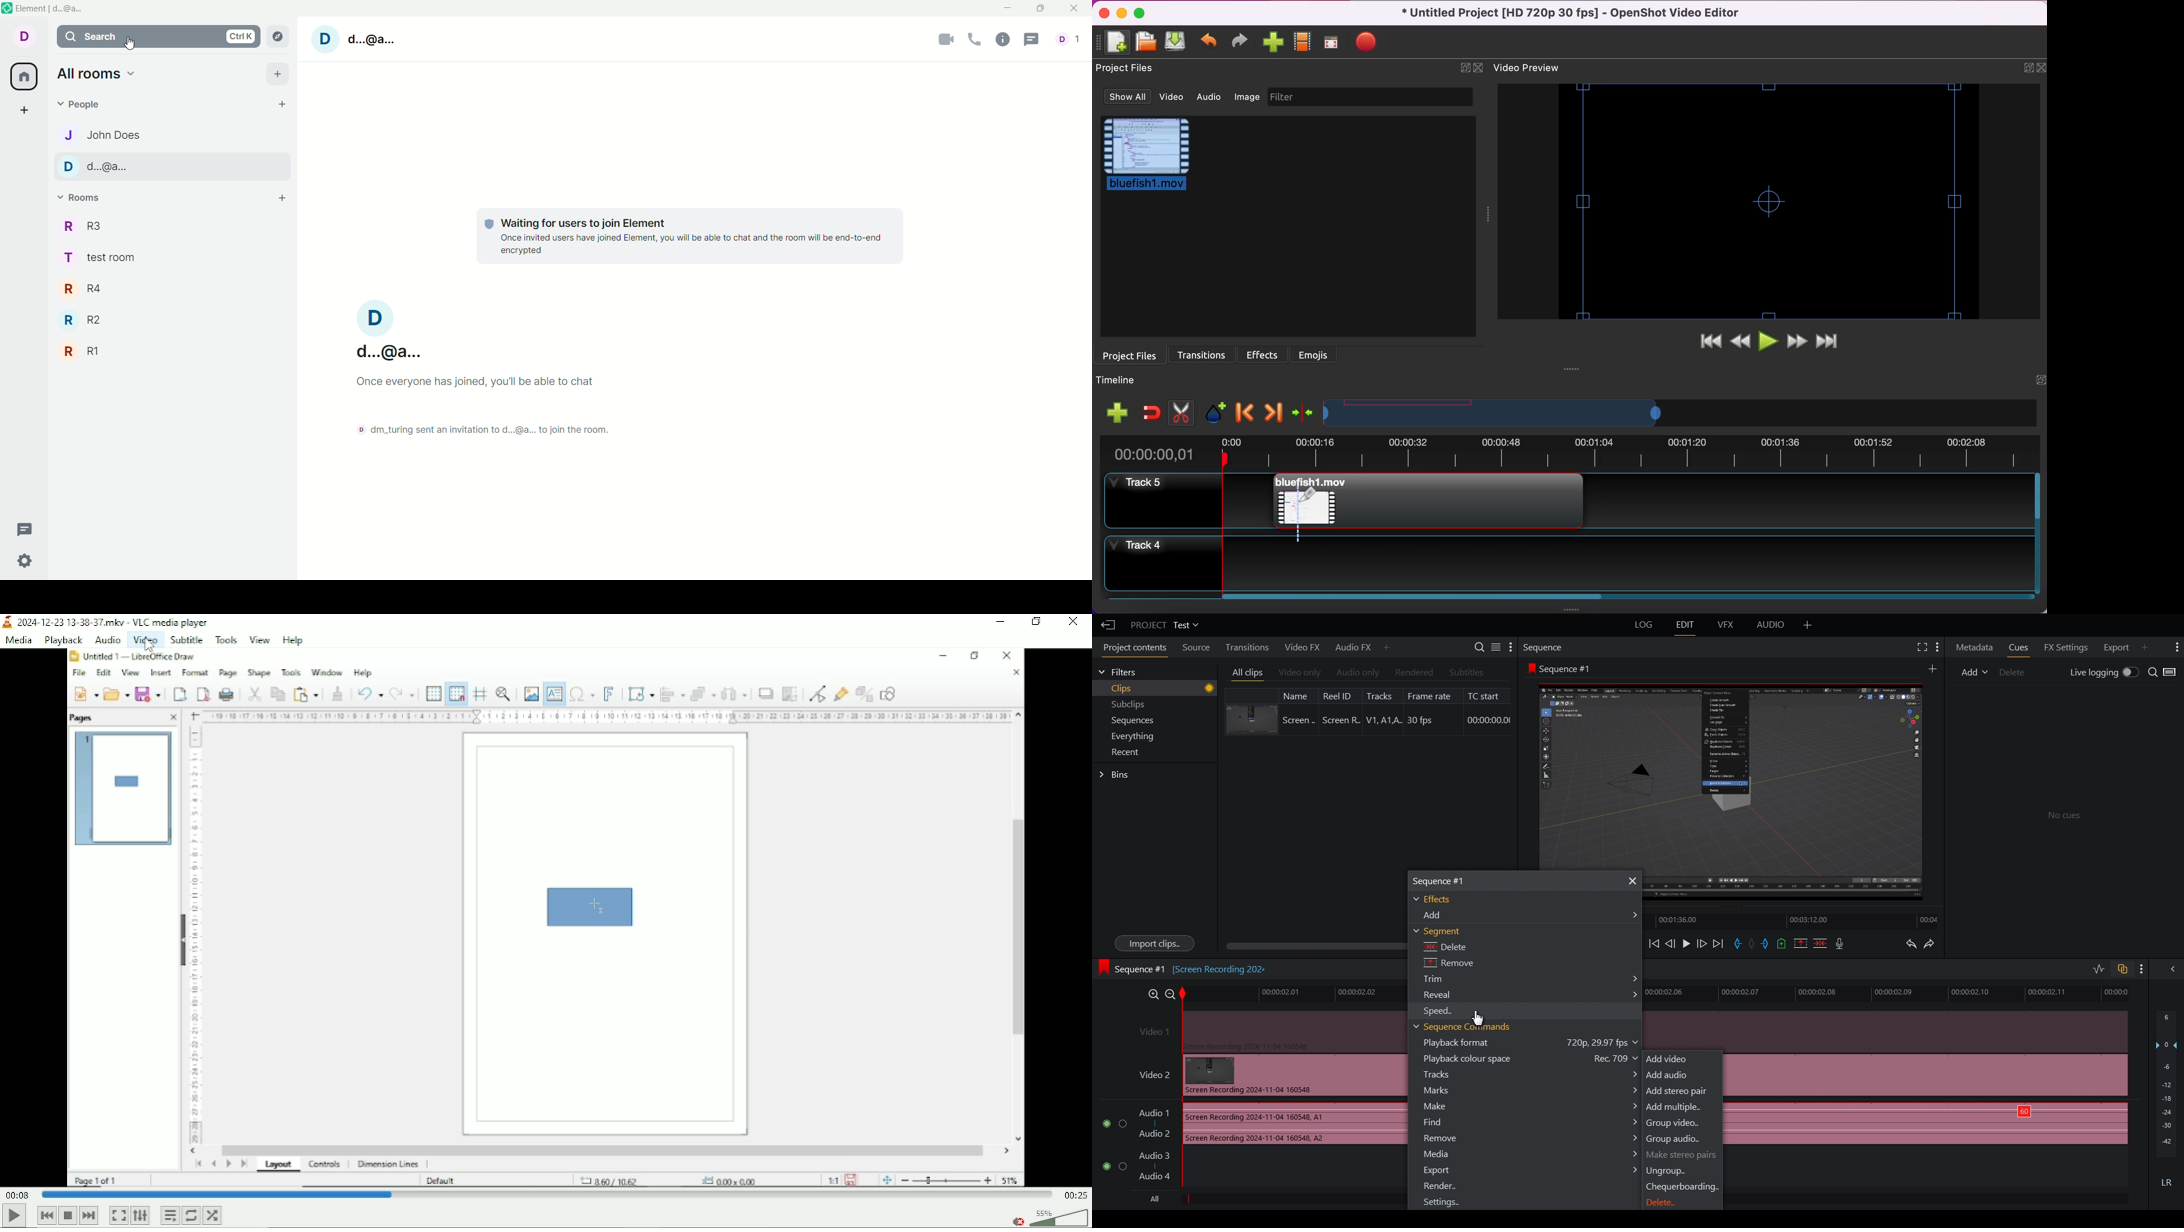 Image resolution: width=2184 pixels, height=1232 pixels. I want to click on Edit, so click(1685, 625).